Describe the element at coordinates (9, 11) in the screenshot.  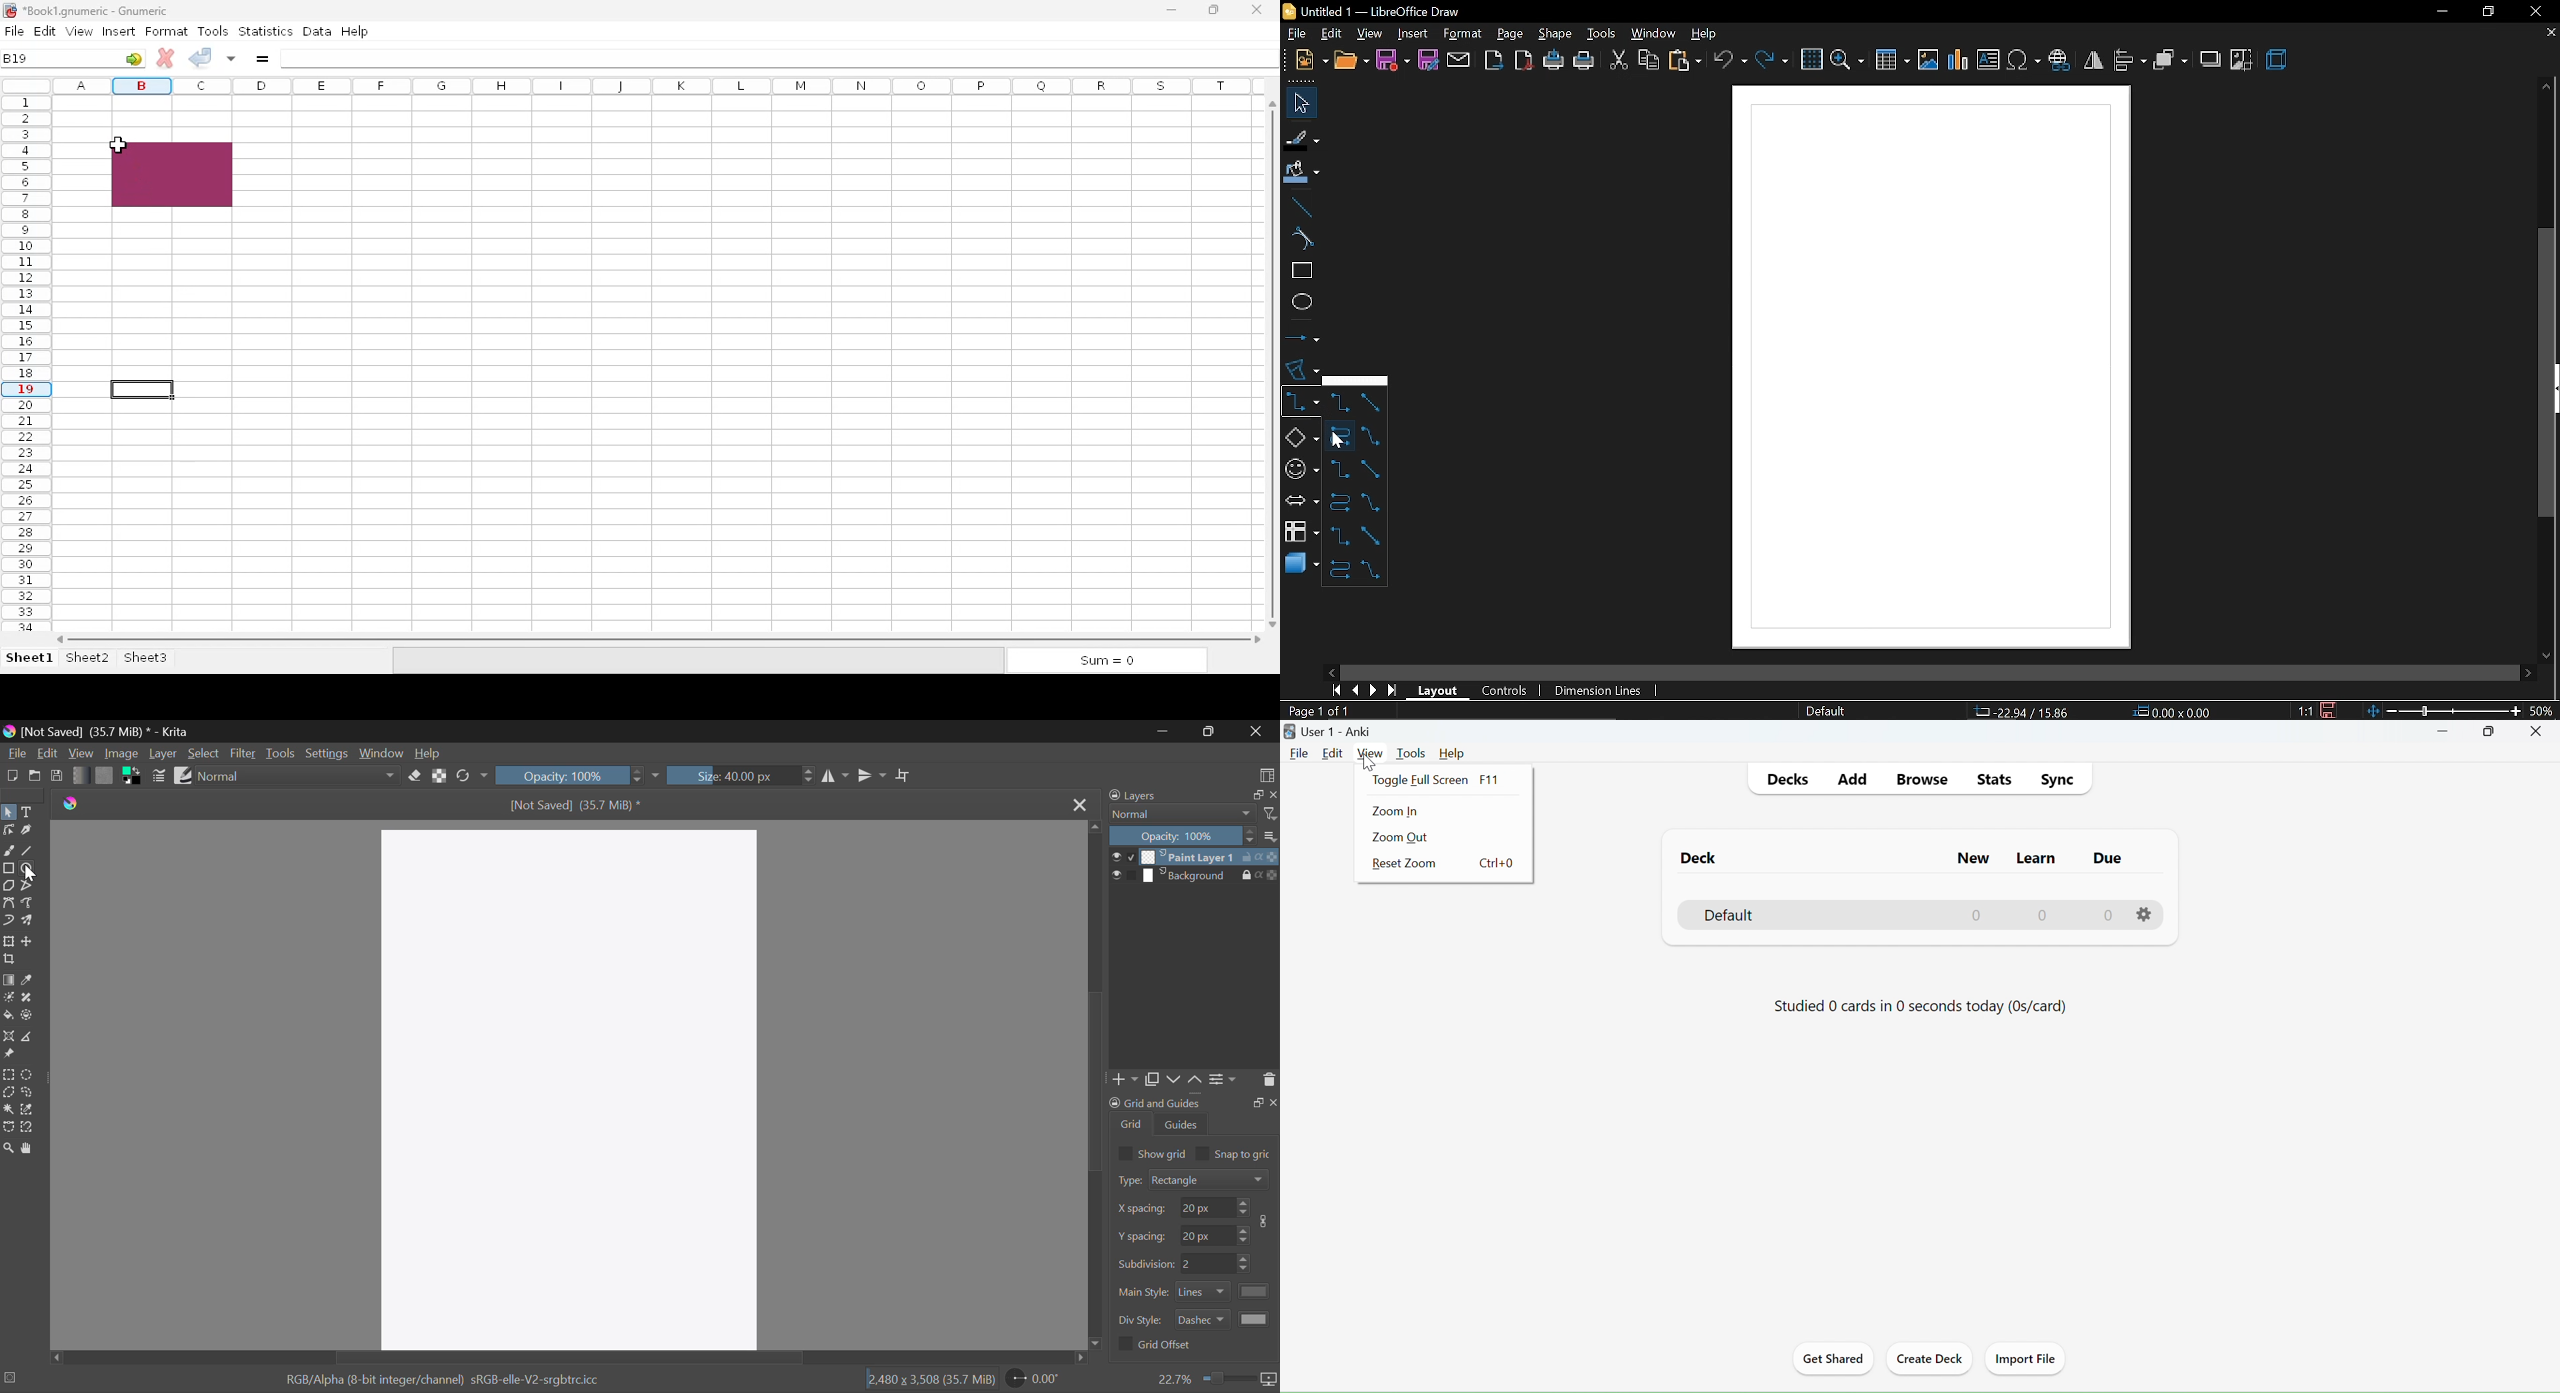
I see `logo` at that location.